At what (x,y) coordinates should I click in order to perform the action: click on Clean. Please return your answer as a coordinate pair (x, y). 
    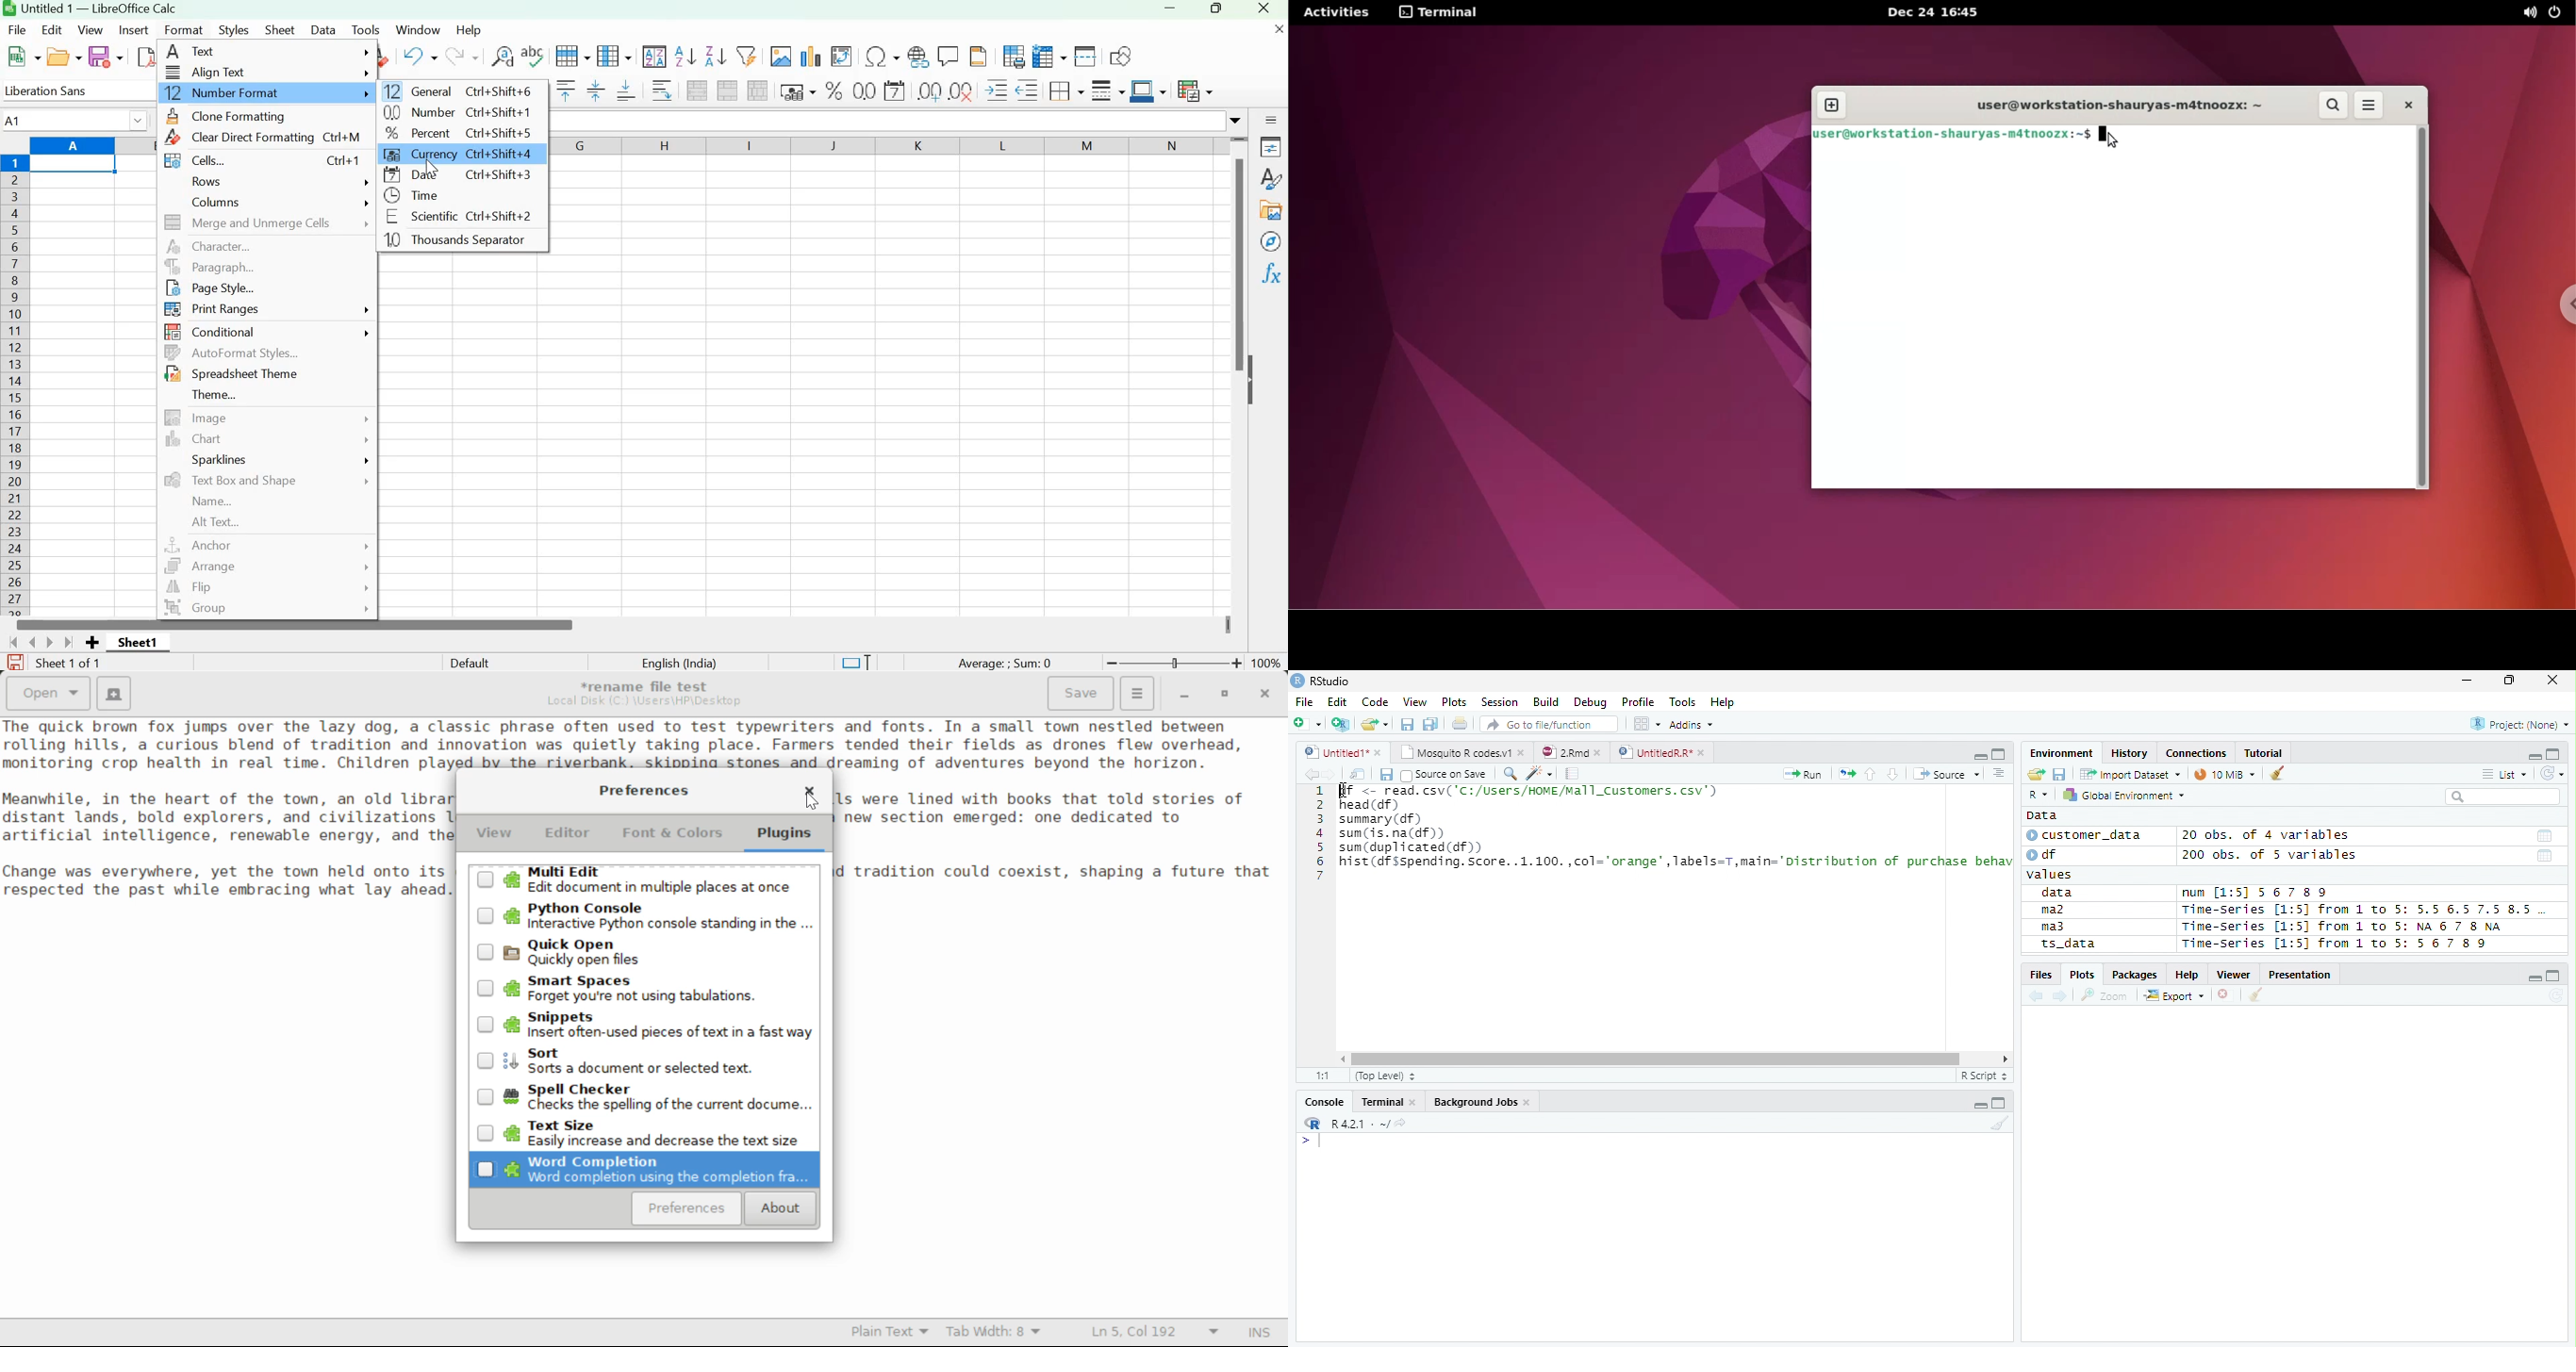
    Looking at the image, I should click on (2000, 1125).